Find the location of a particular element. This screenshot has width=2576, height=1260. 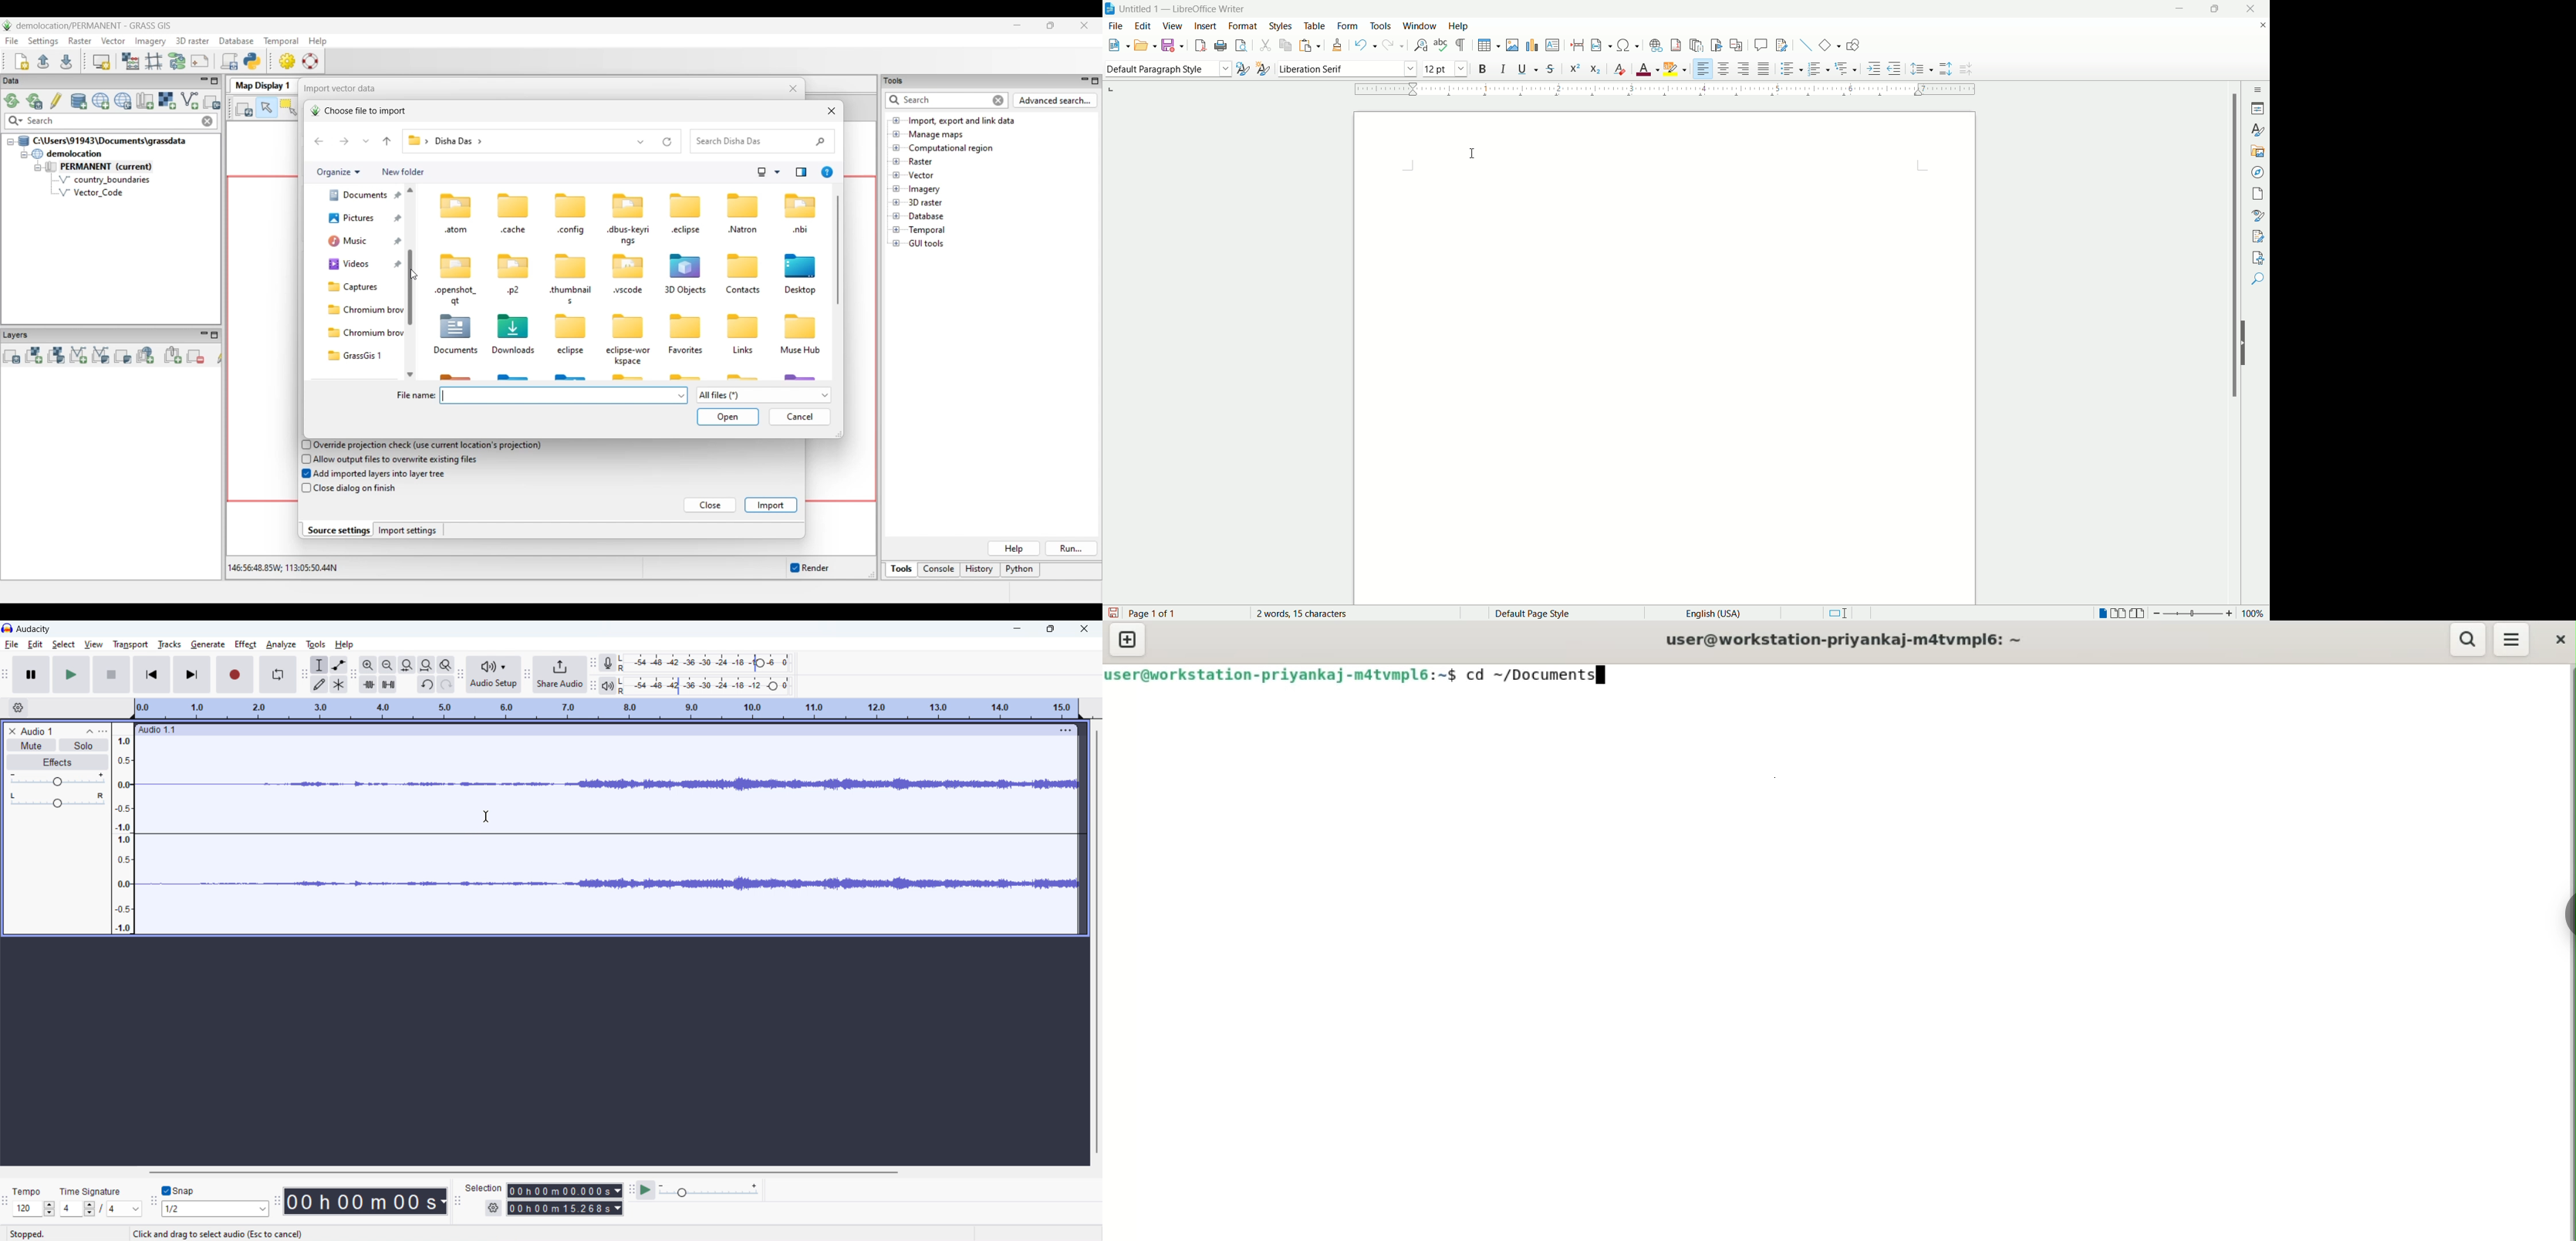

set line spacing is located at coordinates (1922, 68).